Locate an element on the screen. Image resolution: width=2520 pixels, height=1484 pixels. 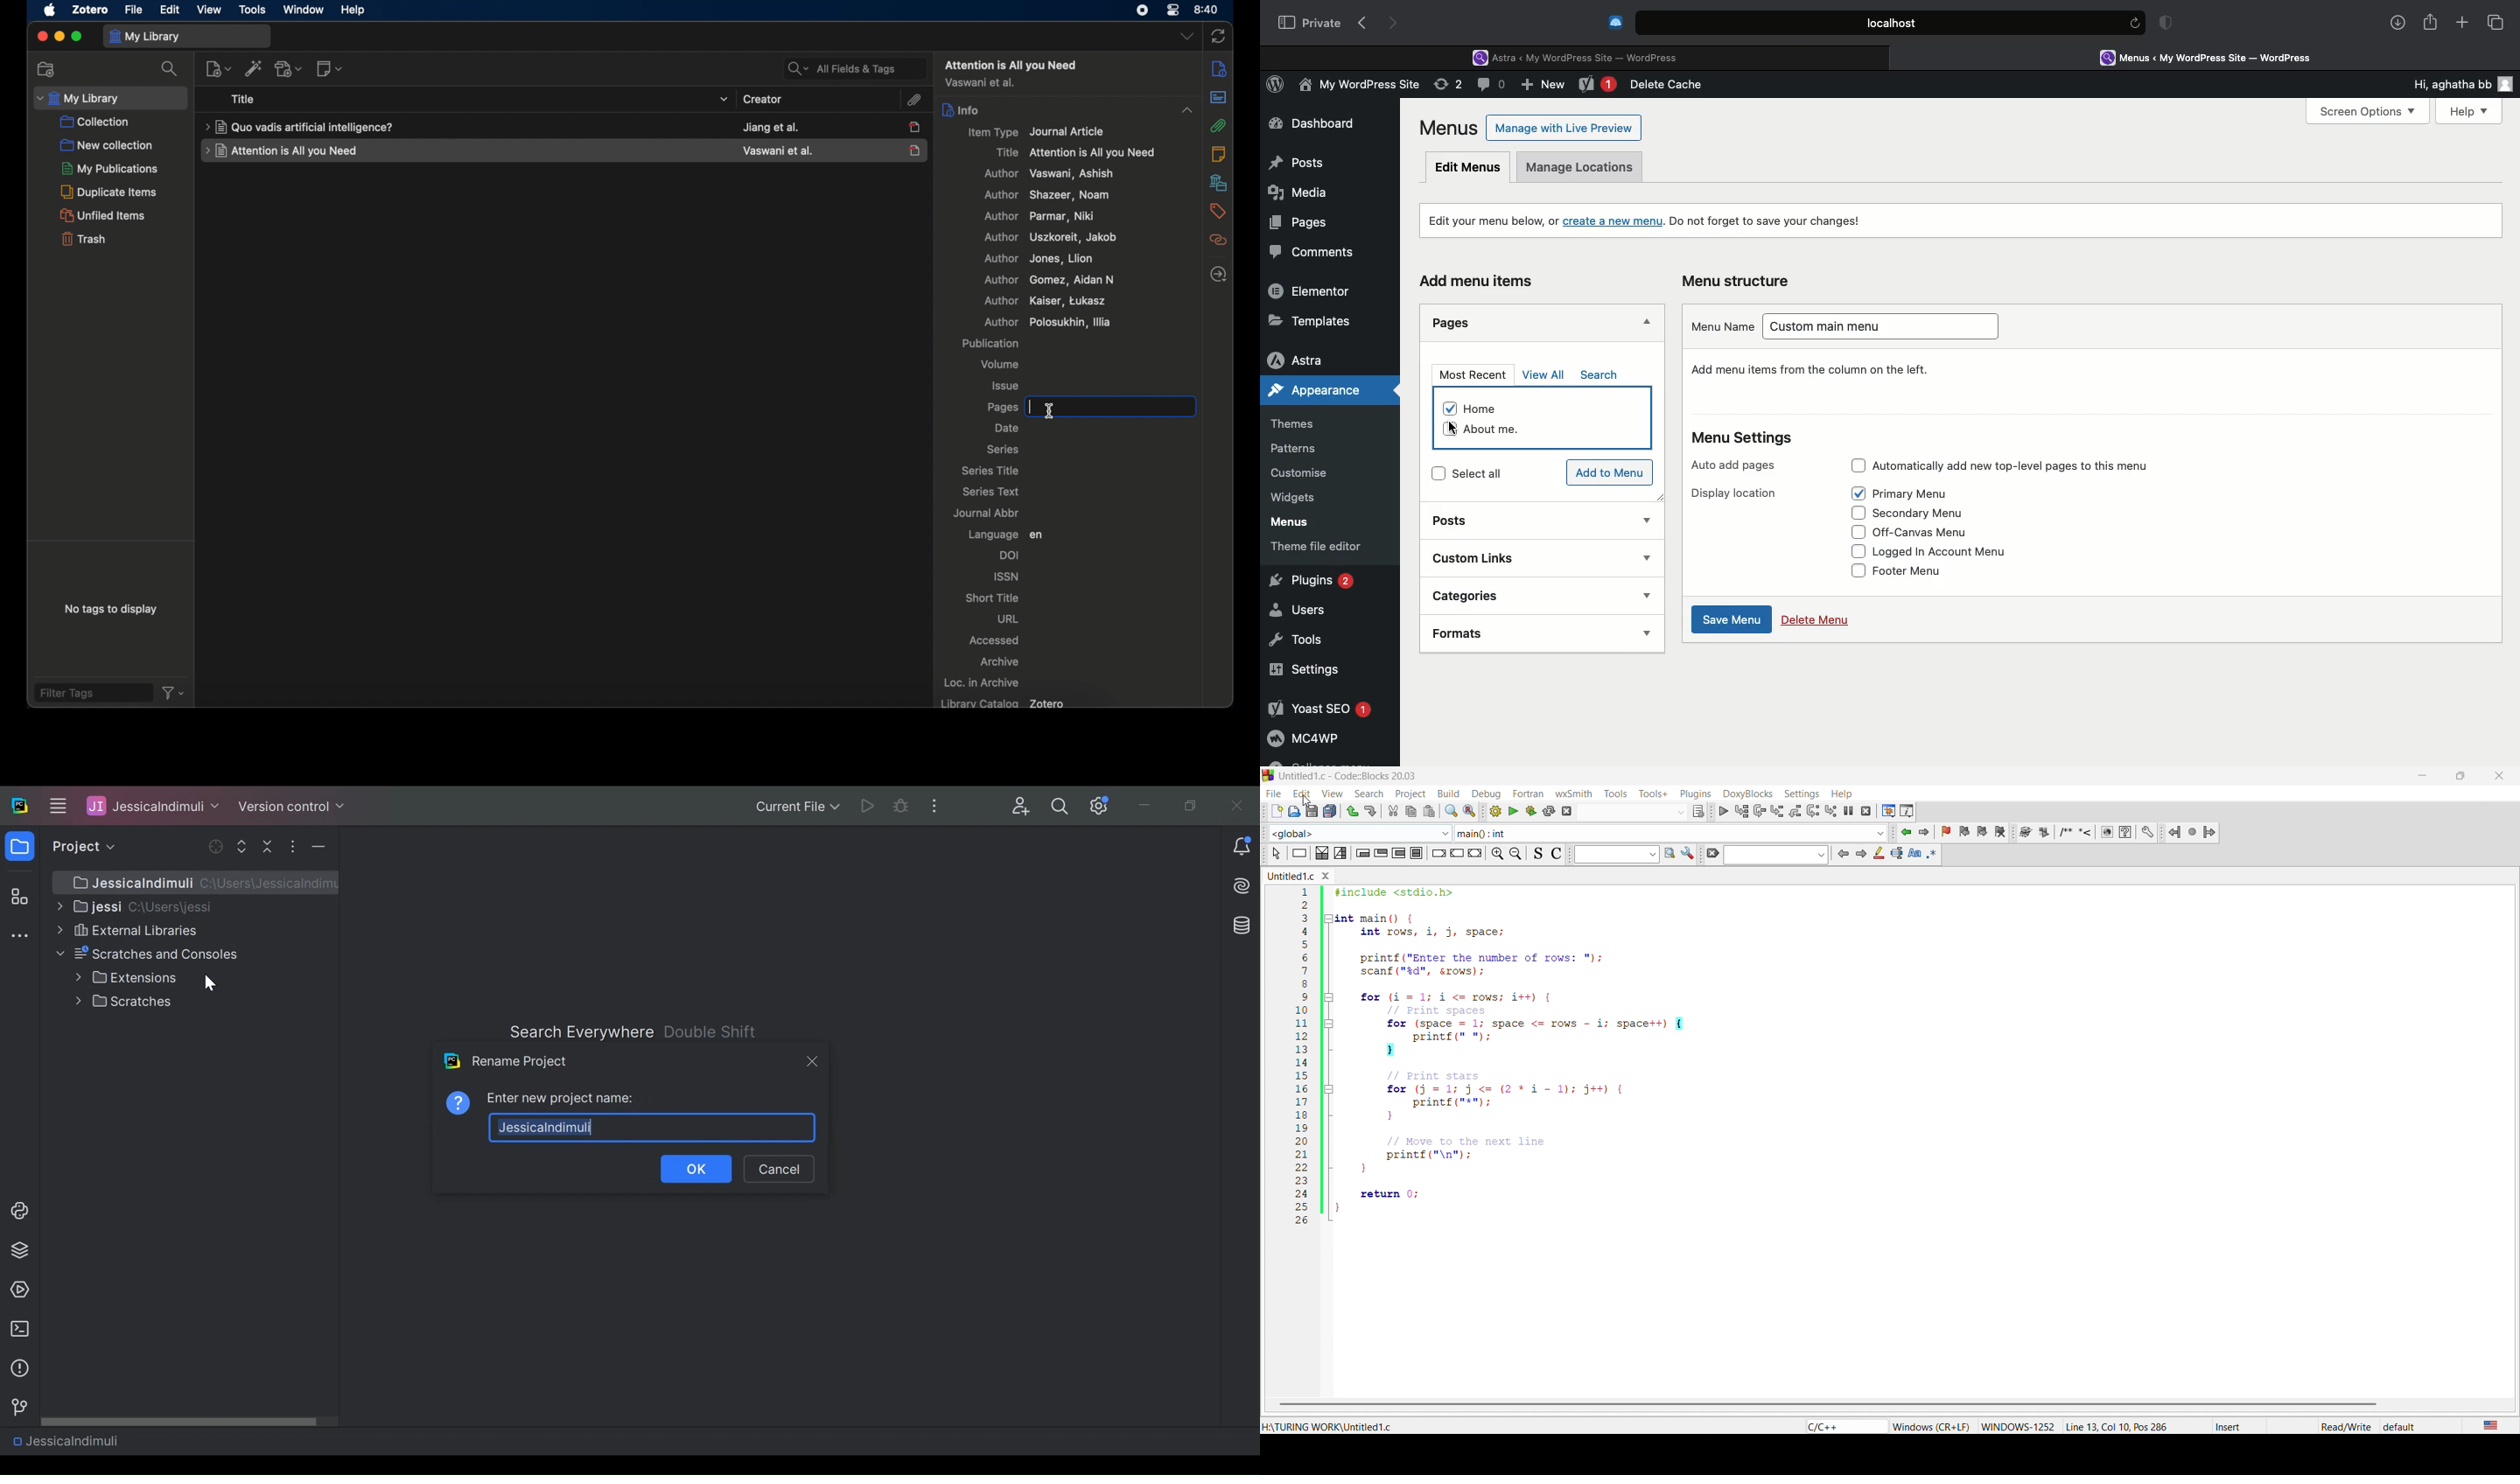
archive is located at coordinates (1001, 661).